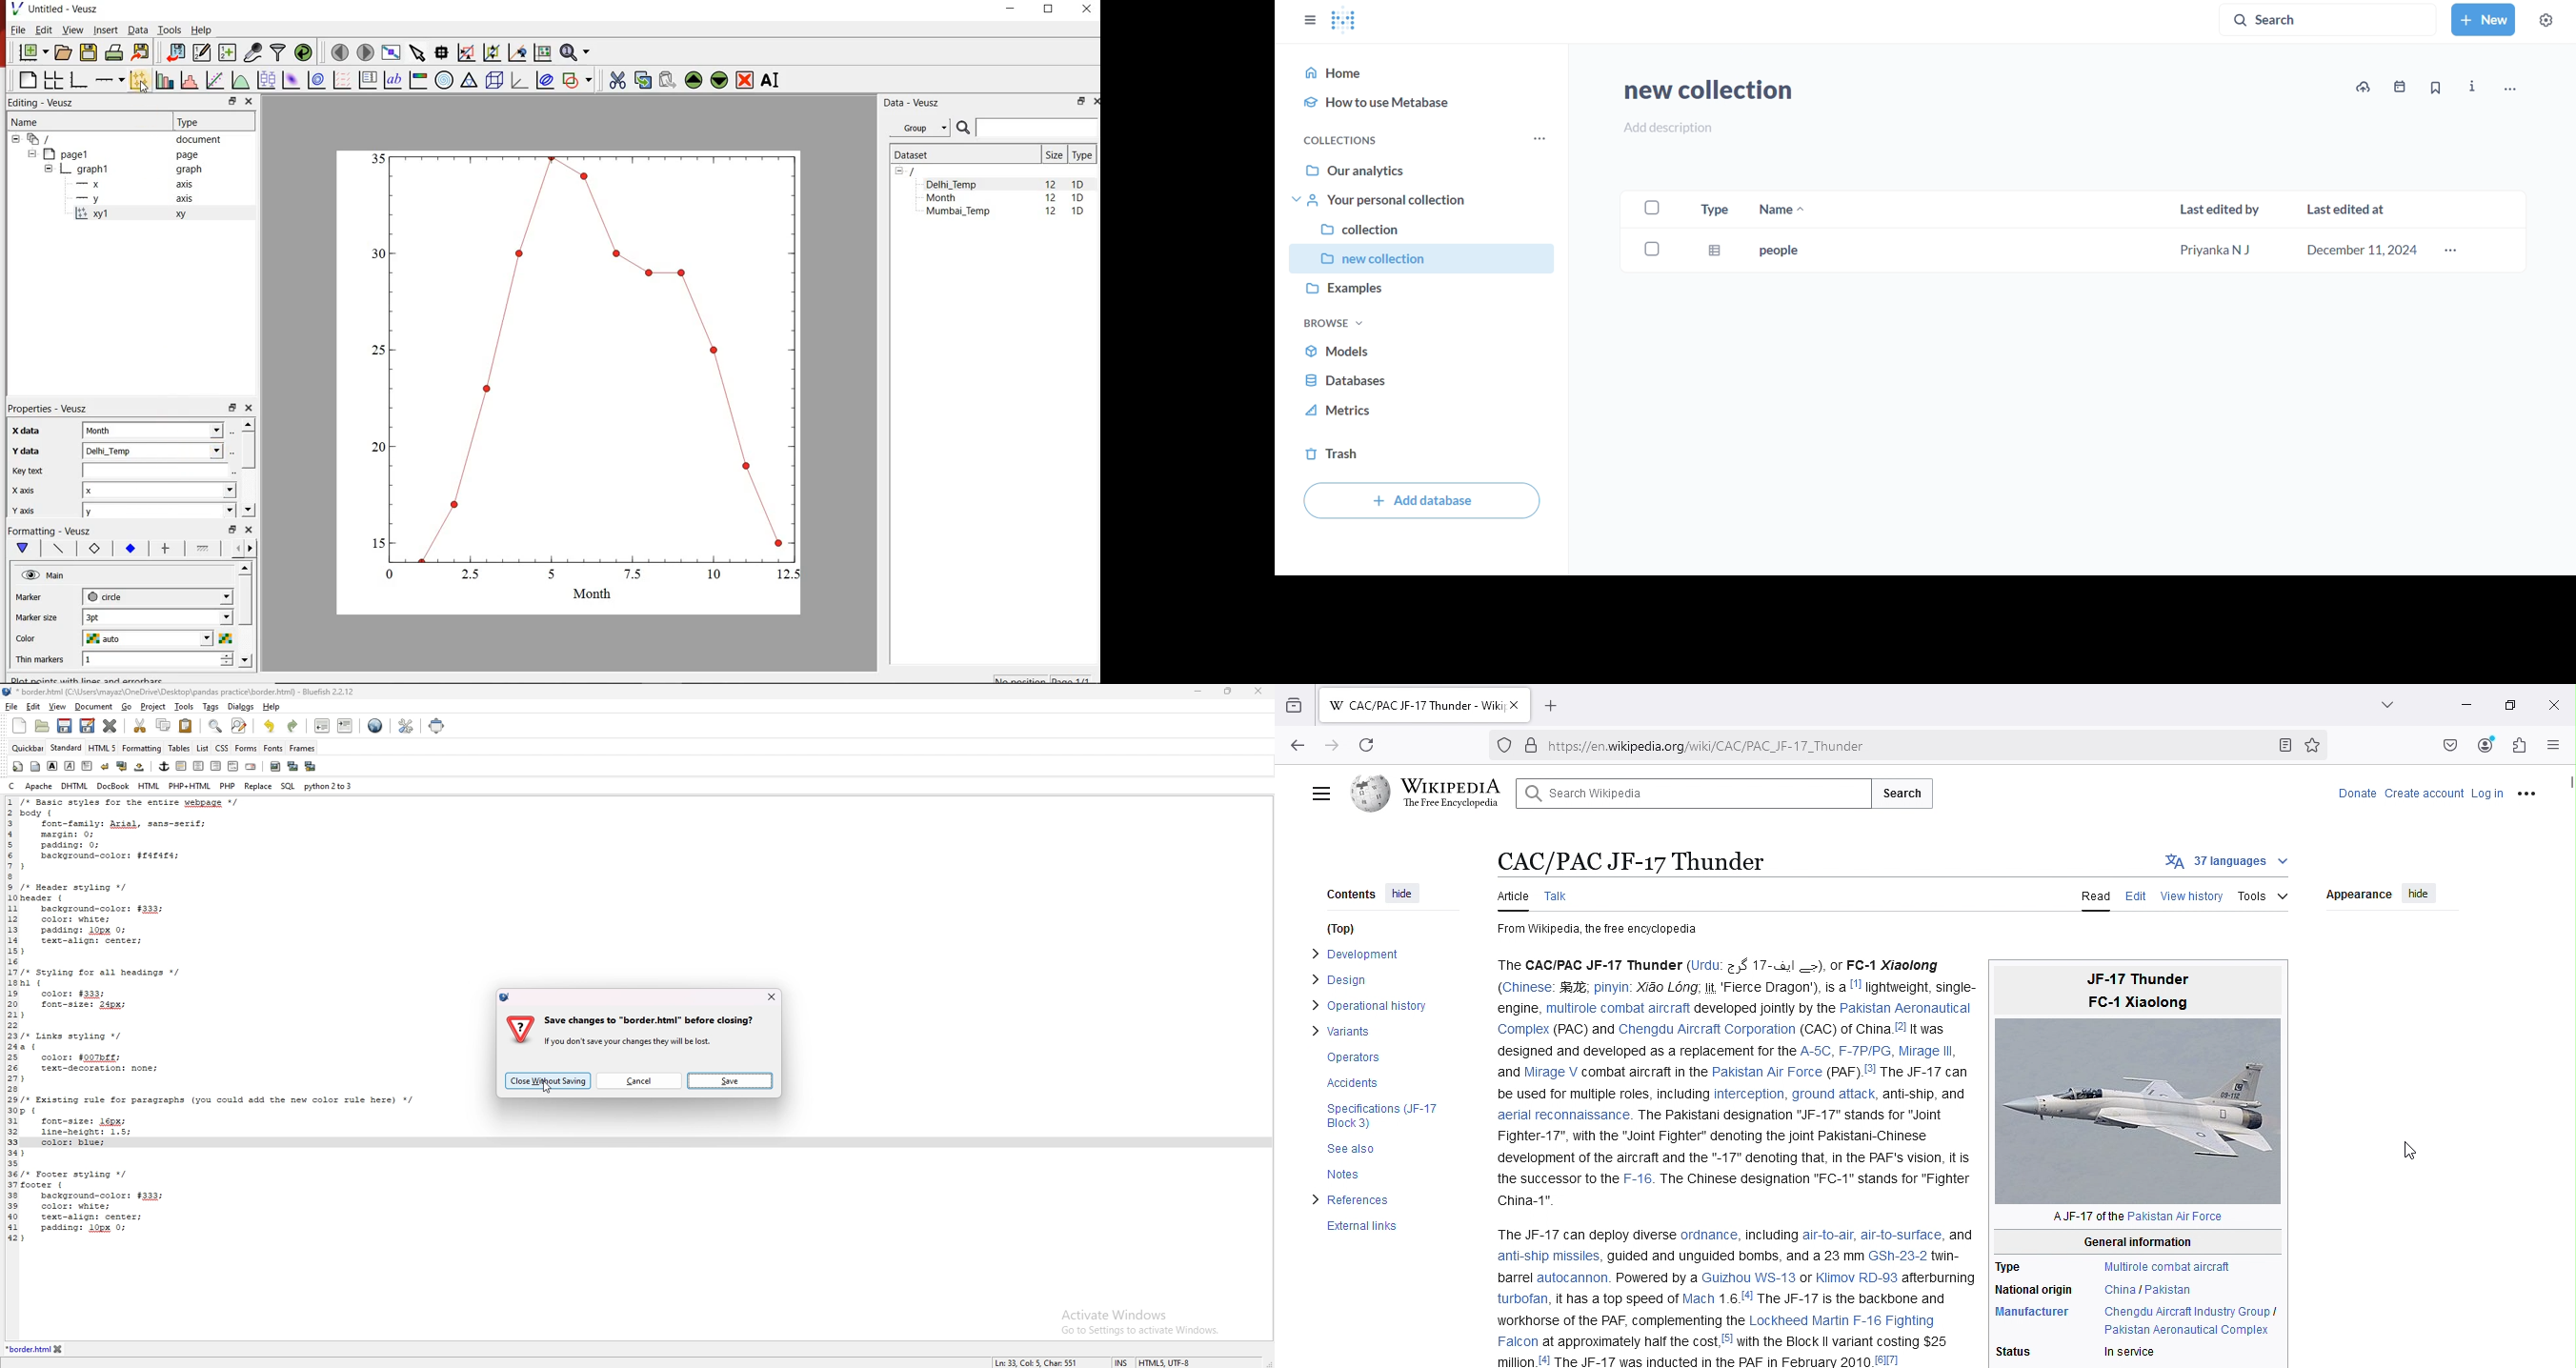 This screenshot has width=2576, height=1372. Describe the element at coordinates (549, 1080) in the screenshot. I see `close without saving` at that location.